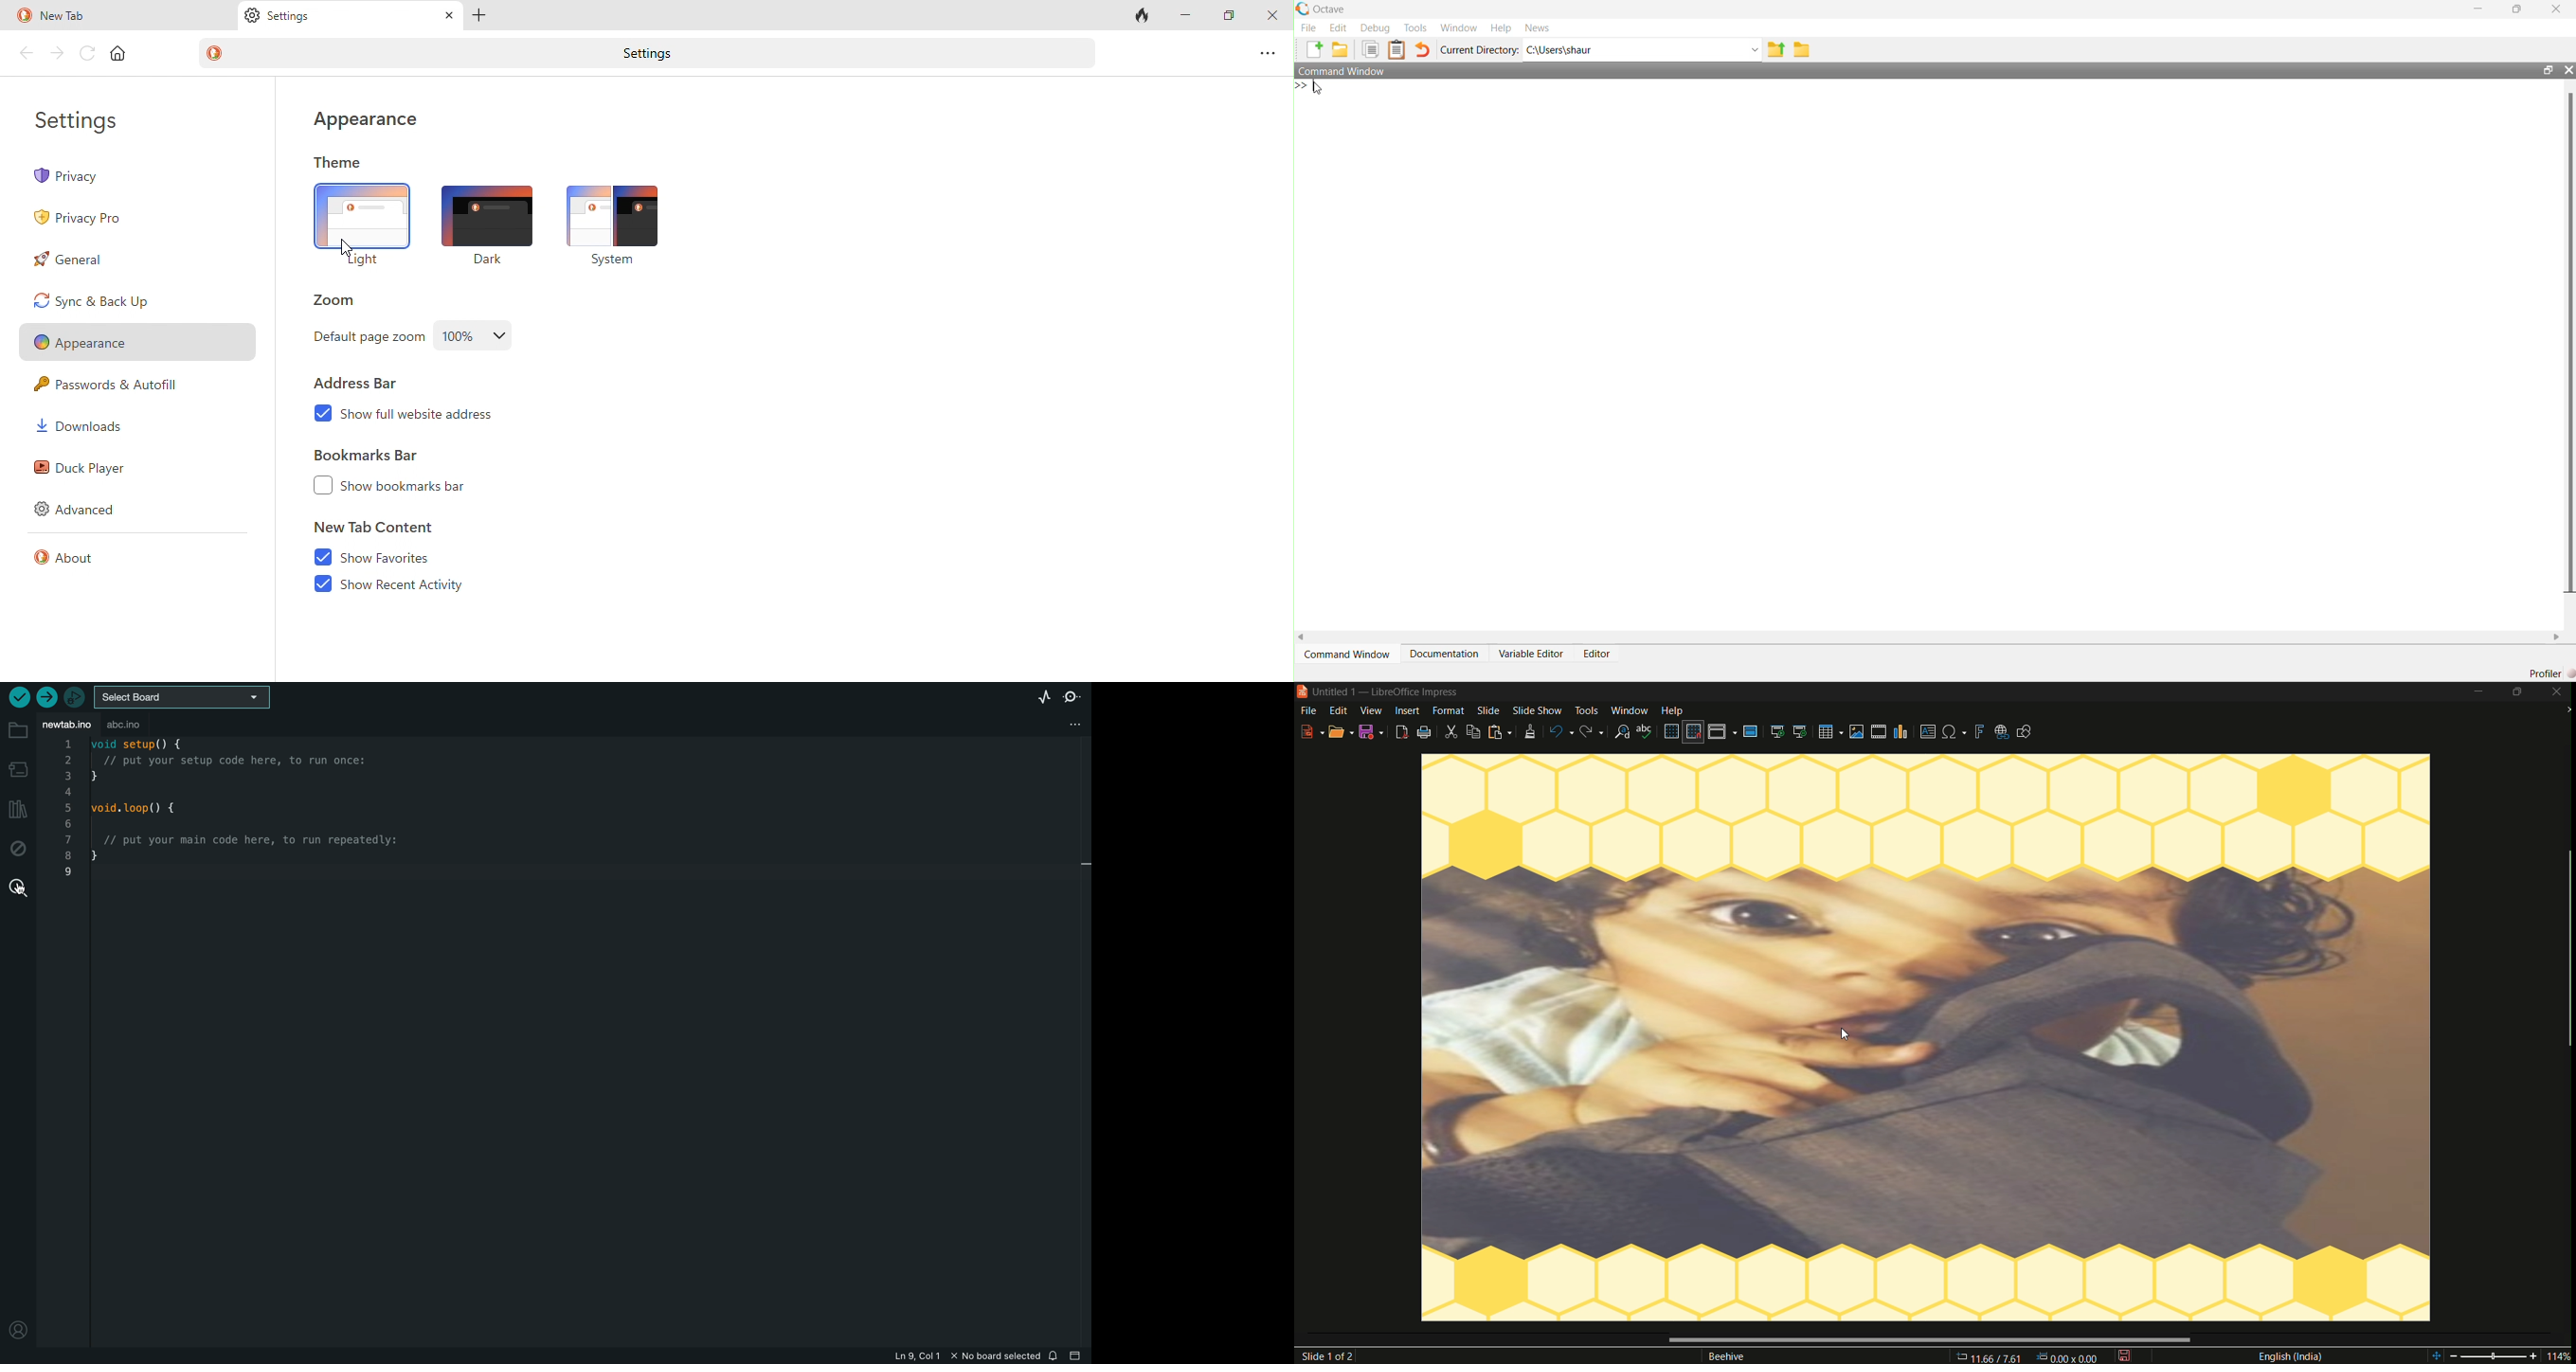 This screenshot has width=2576, height=1372. What do you see at coordinates (1802, 732) in the screenshot?
I see `start from the current slide` at bounding box center [1802, 732].